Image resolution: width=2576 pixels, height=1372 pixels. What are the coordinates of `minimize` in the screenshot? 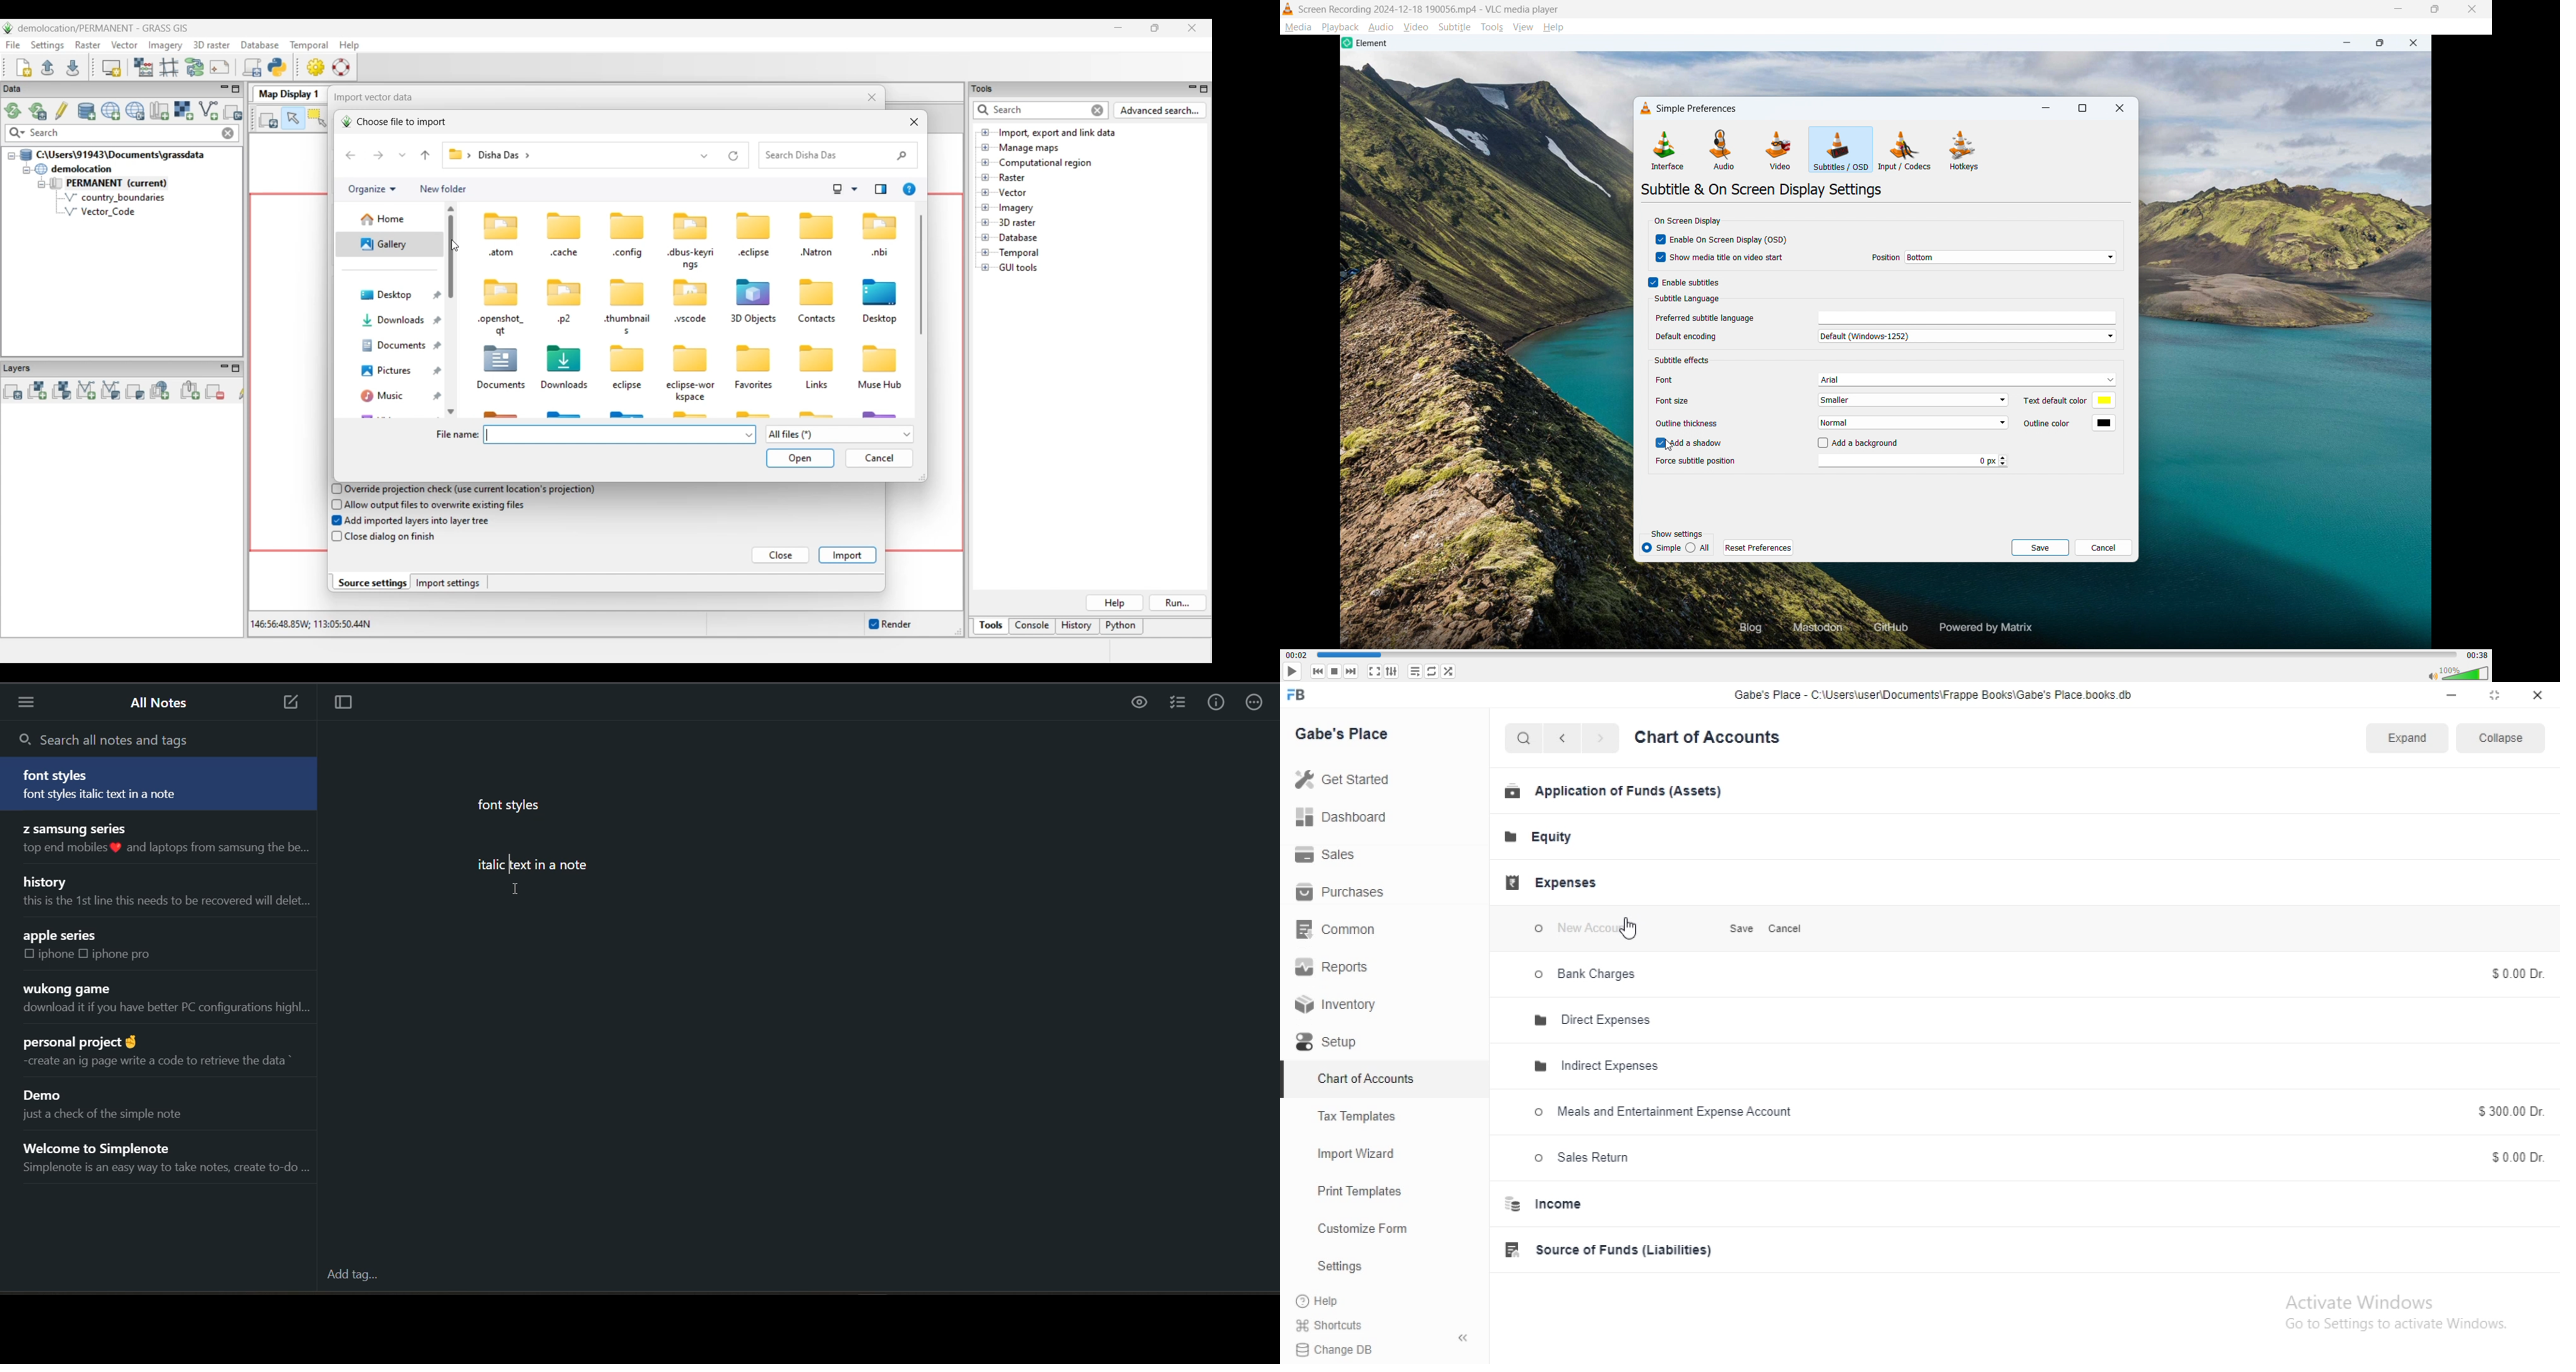 It's located at (2449, 696).